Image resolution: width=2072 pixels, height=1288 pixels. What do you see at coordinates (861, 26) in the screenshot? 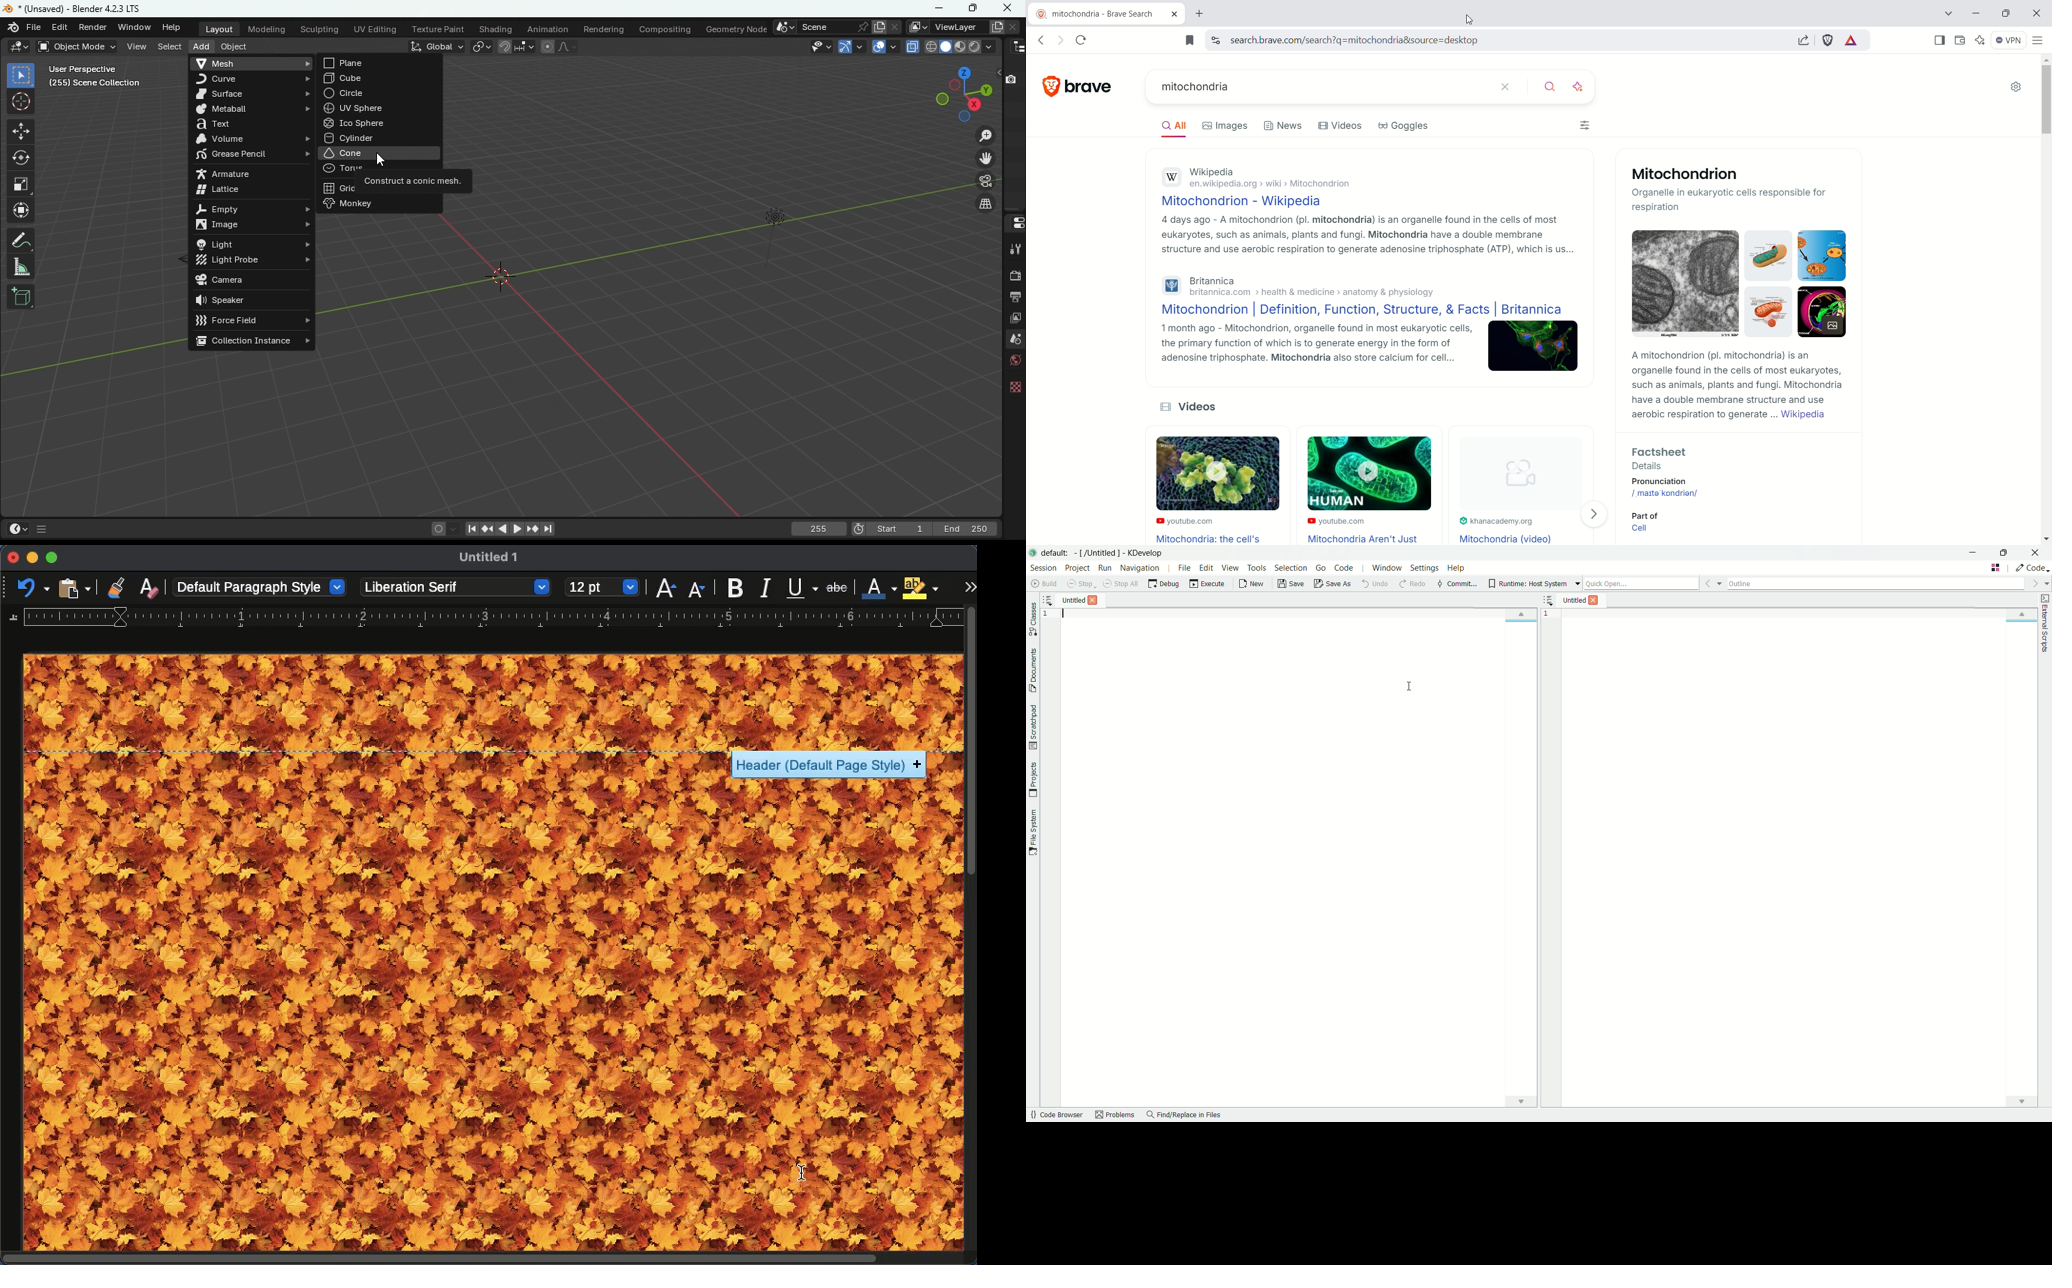
I see `Pin scene in the workspace` at bounding box center [861, 26].